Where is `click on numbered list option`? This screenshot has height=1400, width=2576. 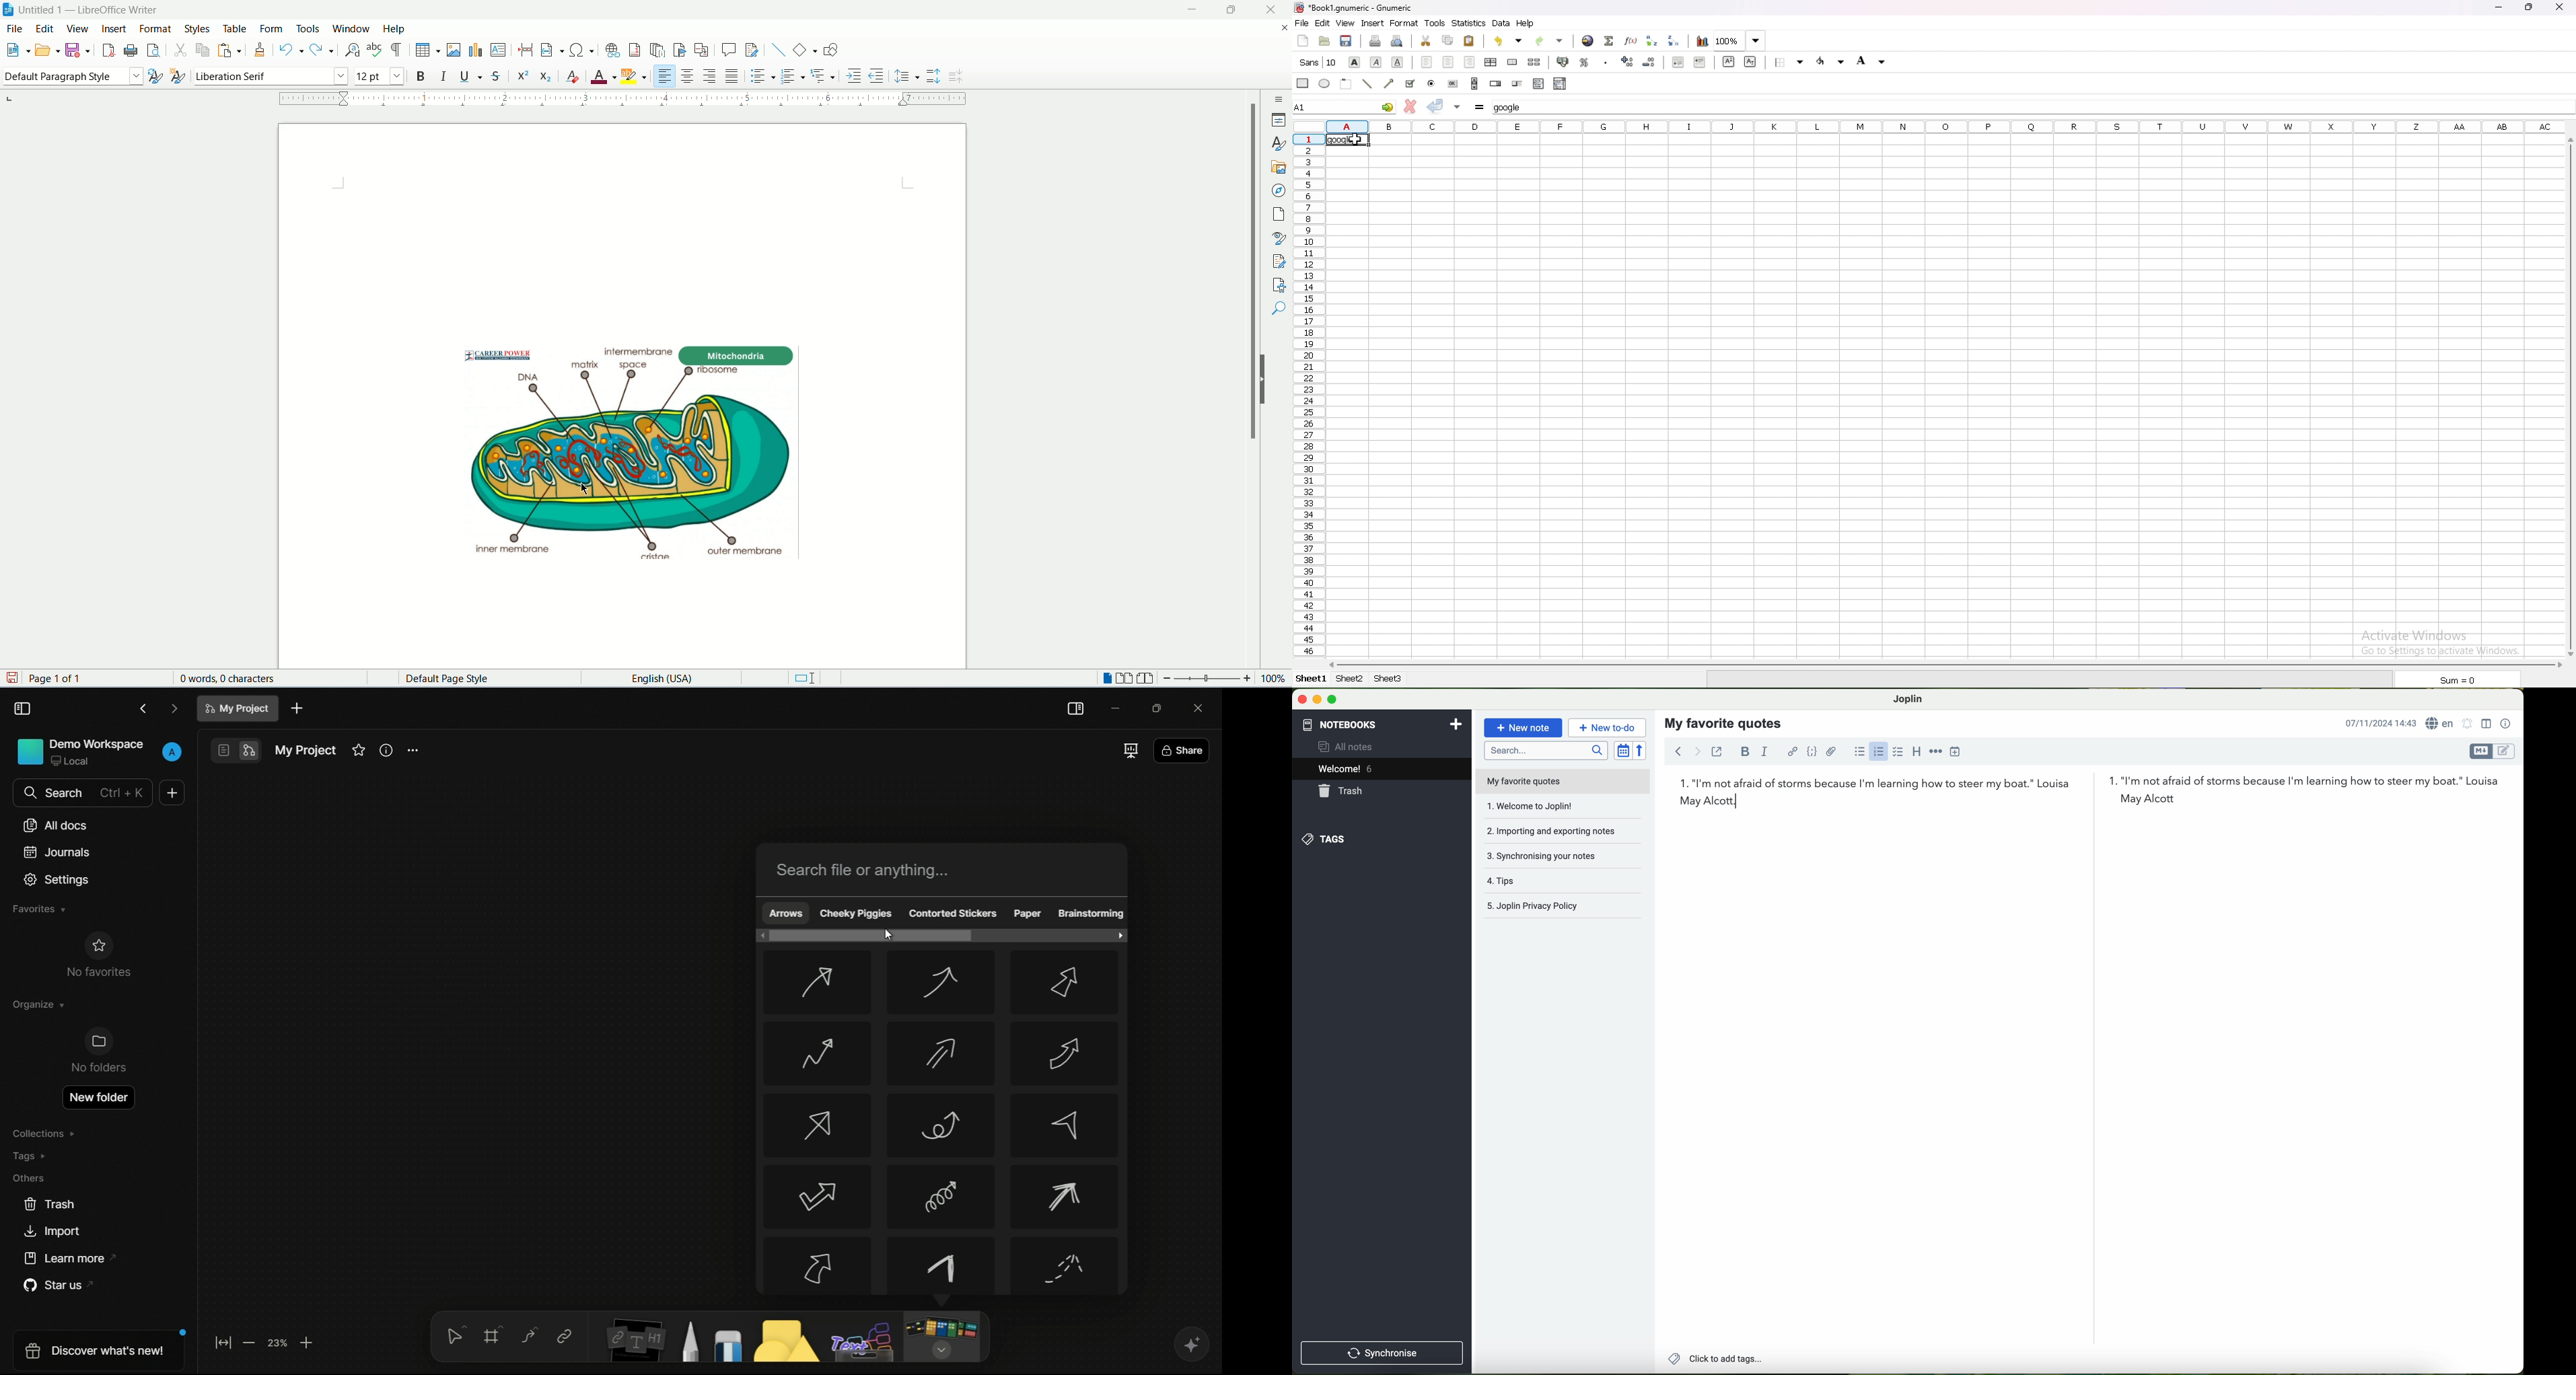 click on numbered list option is located at coordinates (1876, 754).